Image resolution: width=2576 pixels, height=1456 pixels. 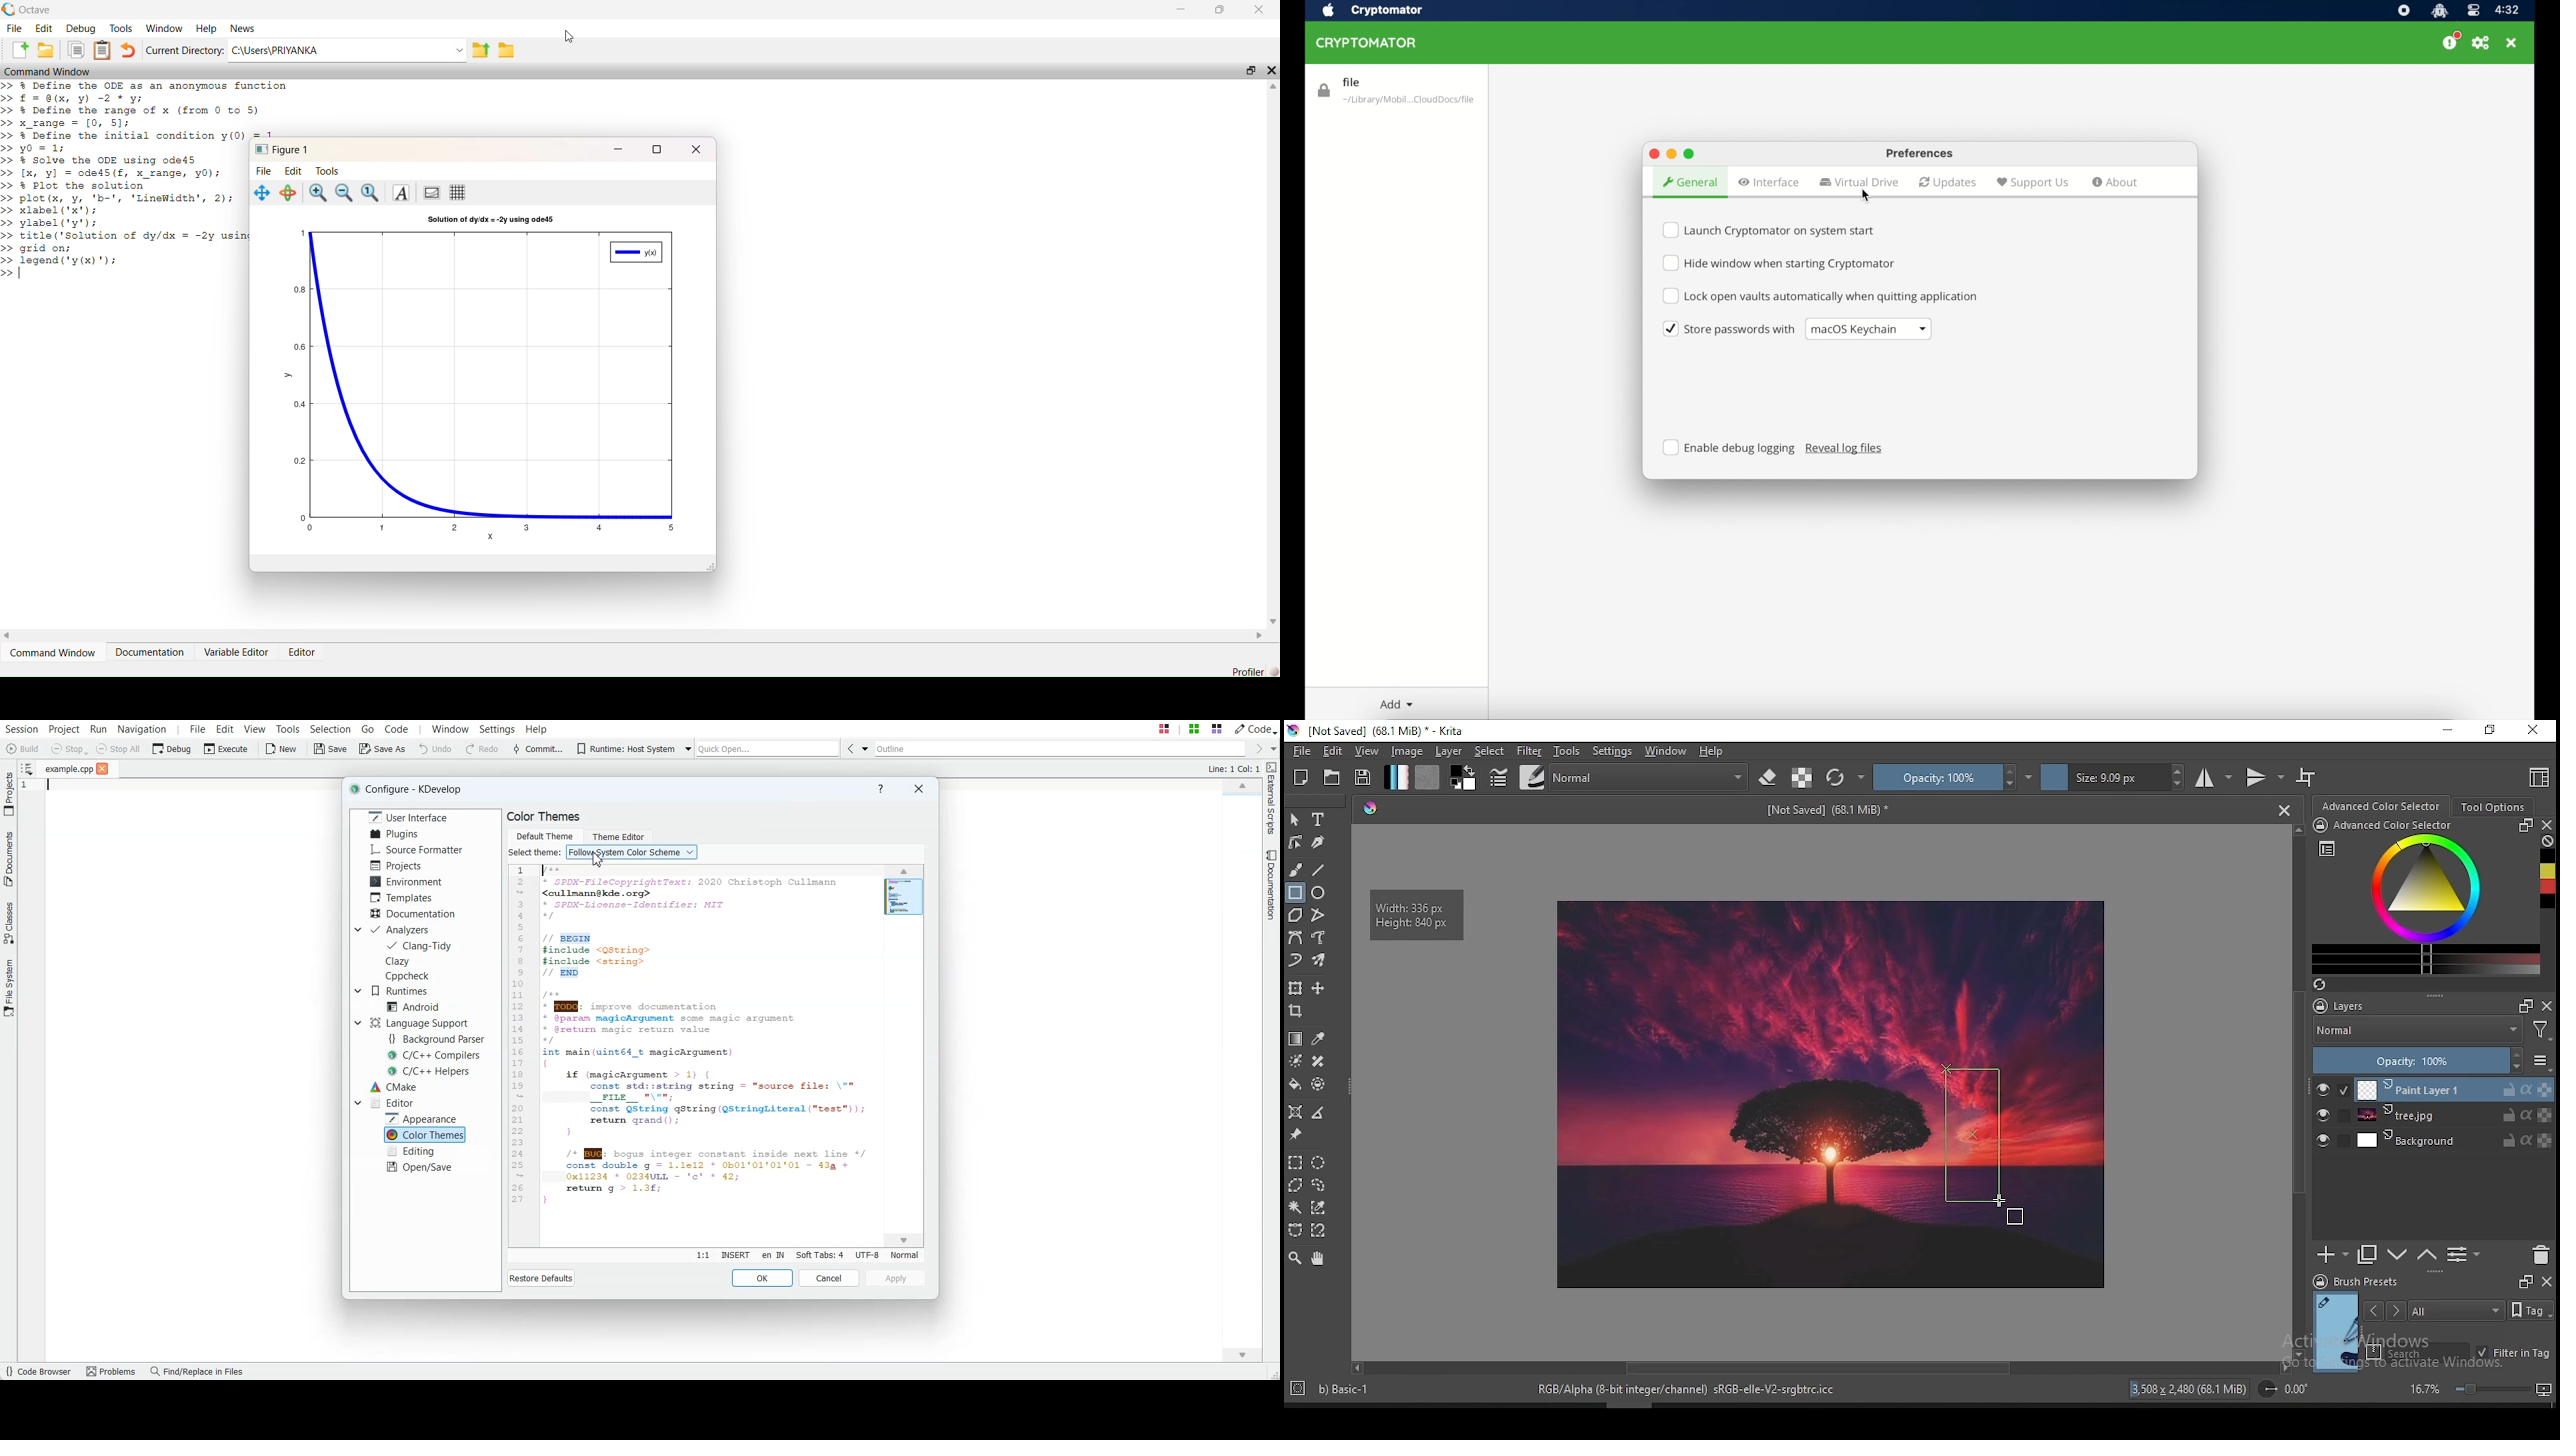 What do you see at coordinates (2464, 1255) in the screenshot?
I see `view or change layer properties` at bounding box center [2464, 1255].